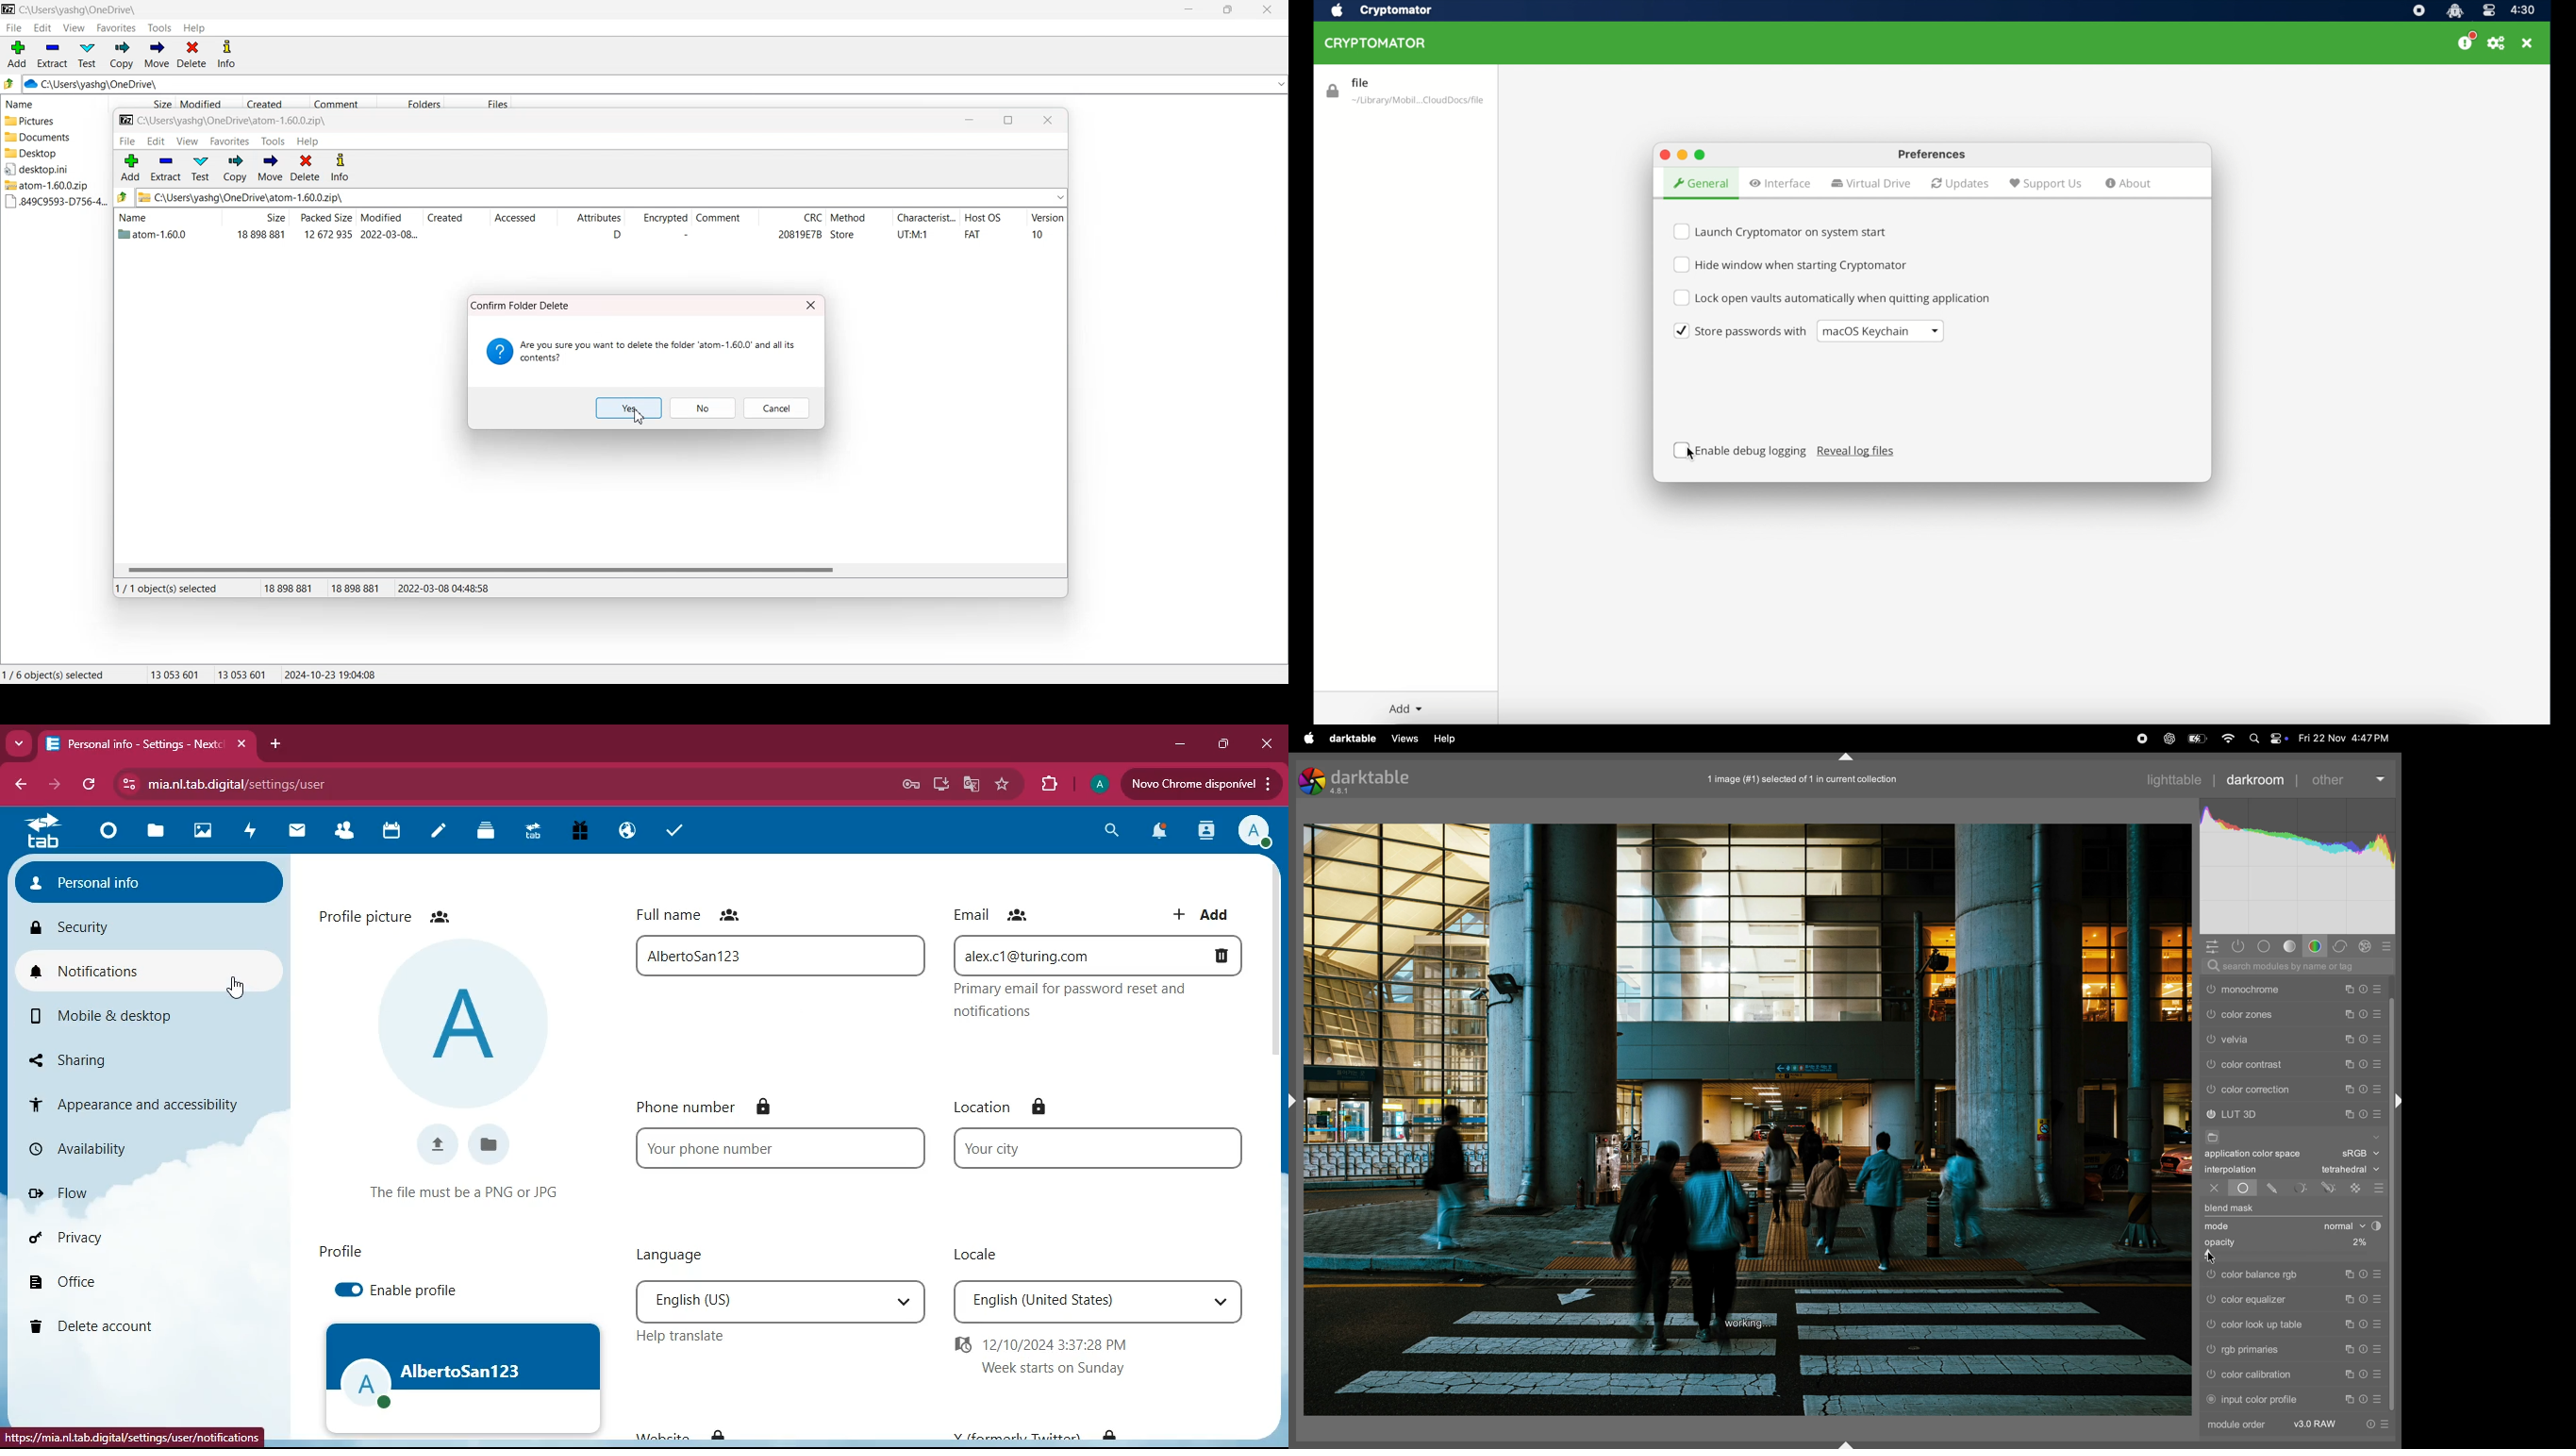  What do you see at coordinates (1220, 745) in the screenshot?
I see `maximize` at bounding box center [1220, 745].